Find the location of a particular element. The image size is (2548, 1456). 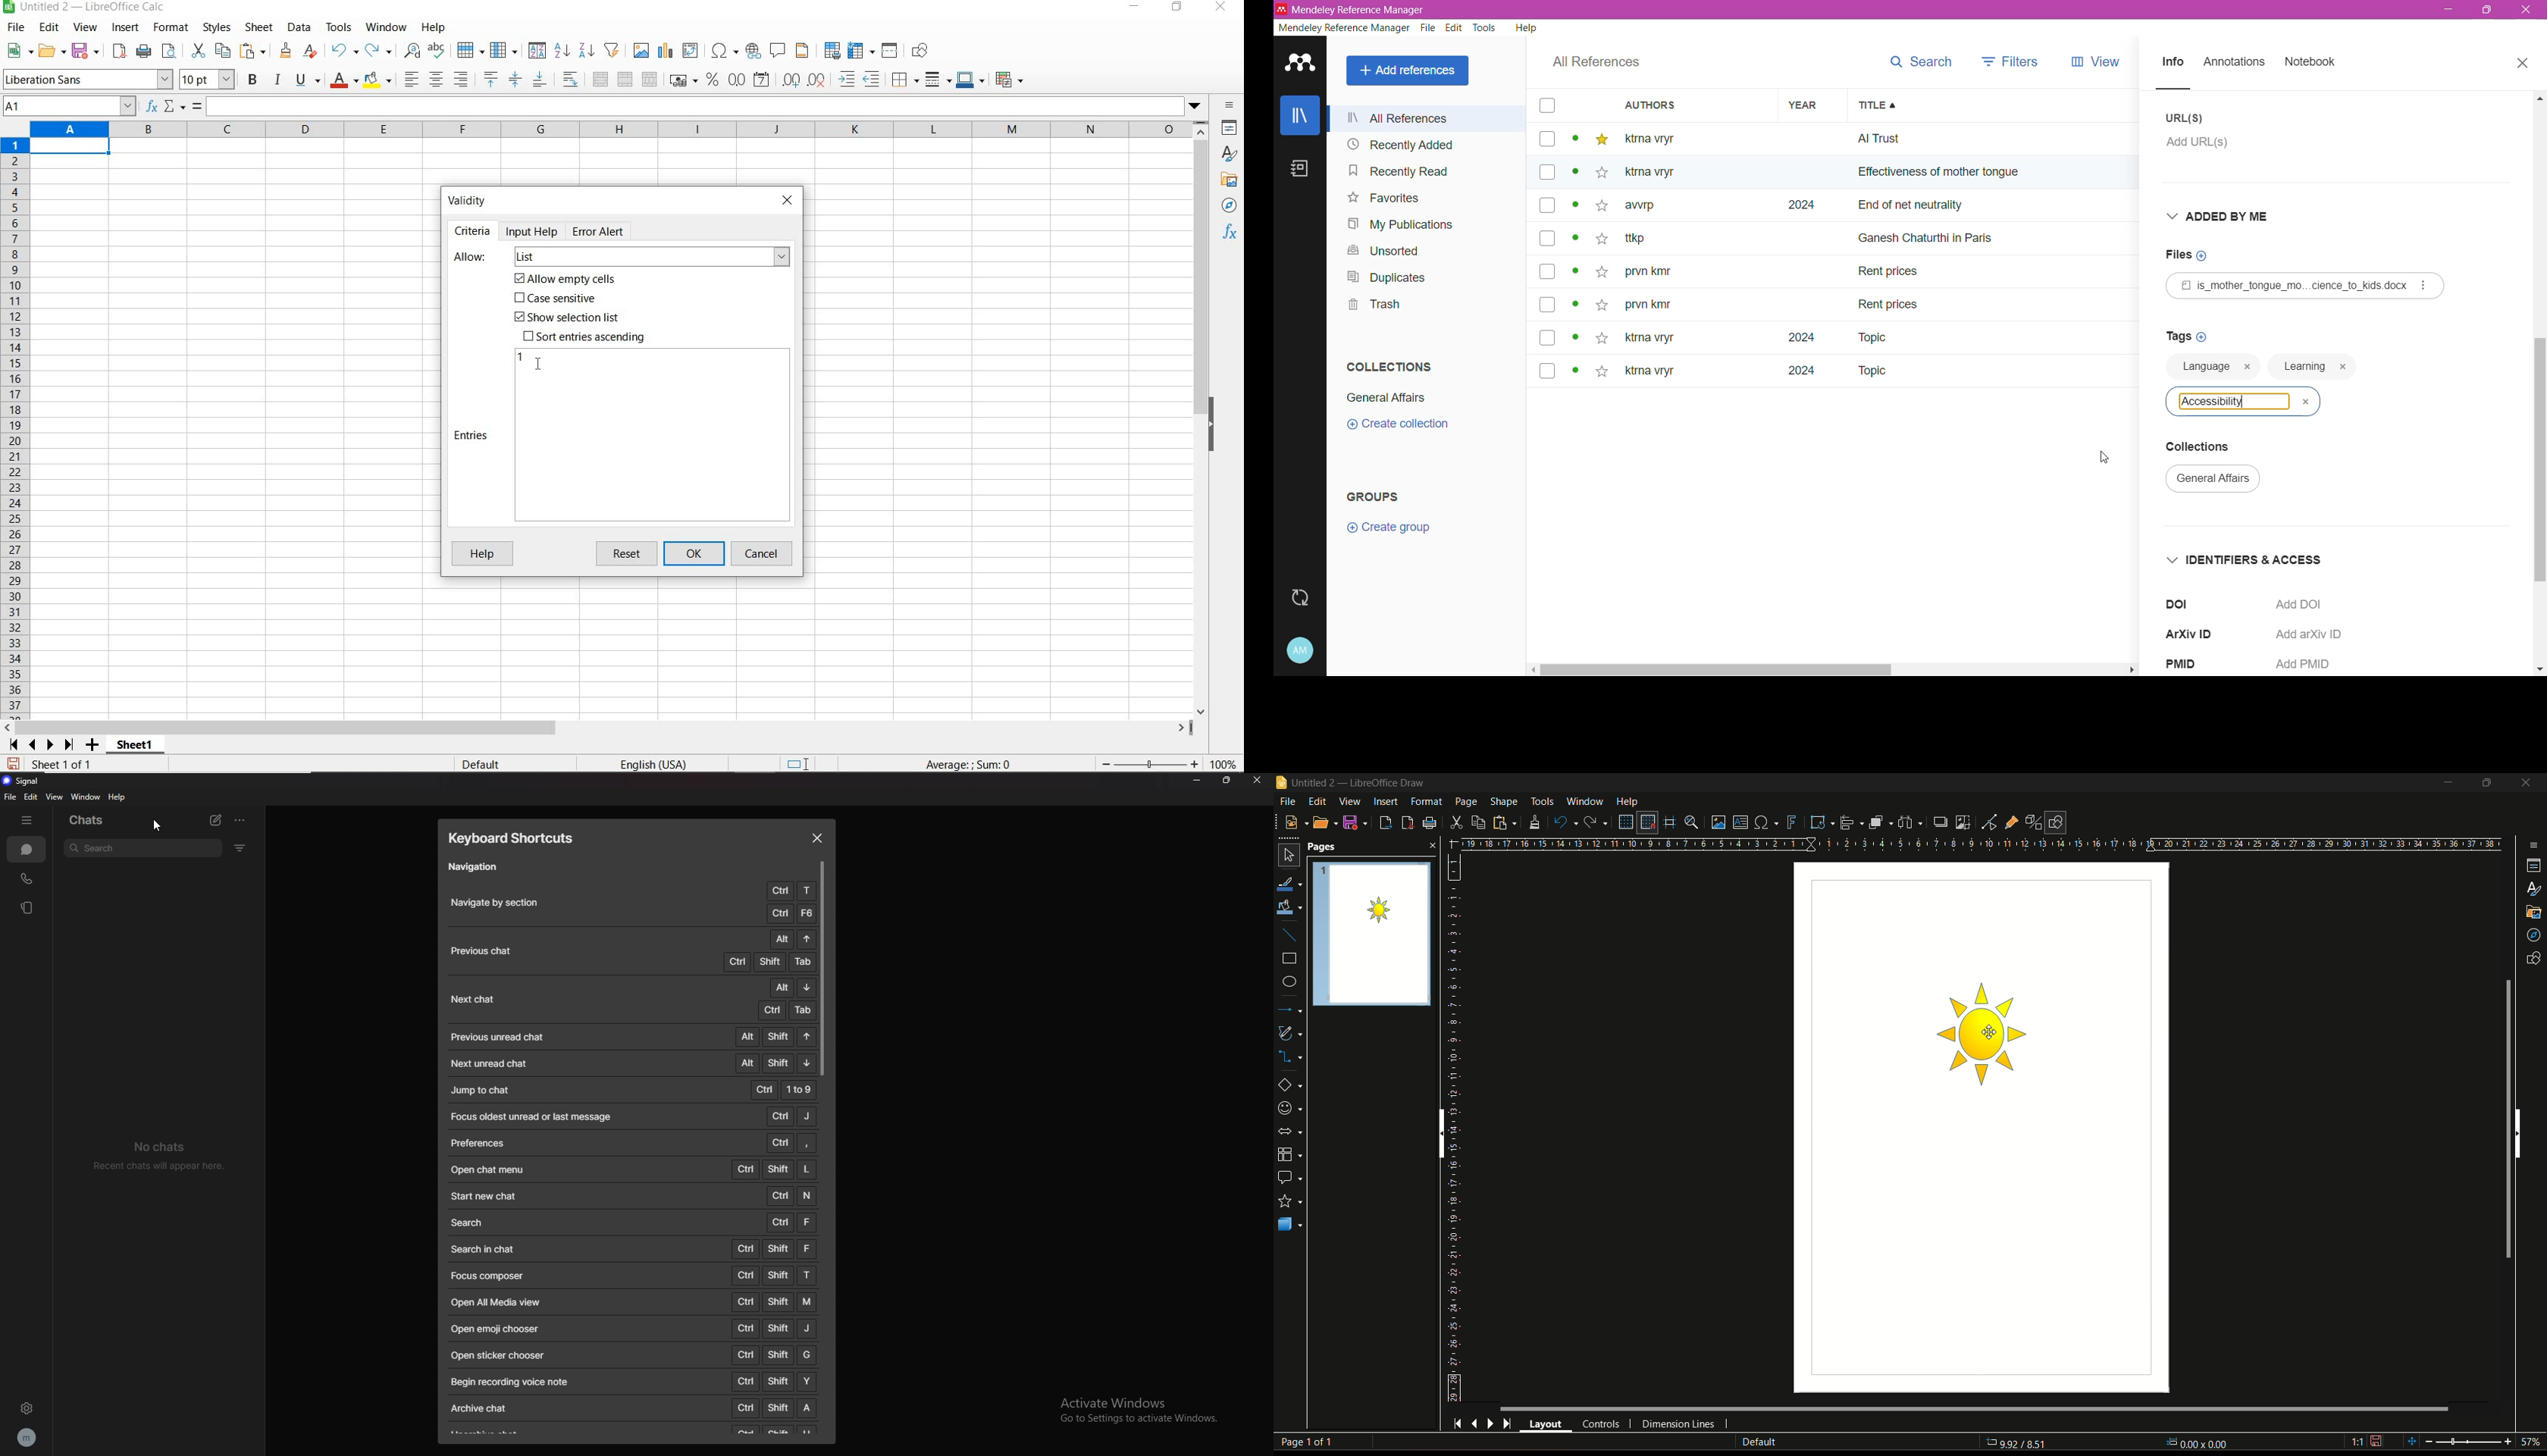

sort ascending is located at coordinates (562, 52).